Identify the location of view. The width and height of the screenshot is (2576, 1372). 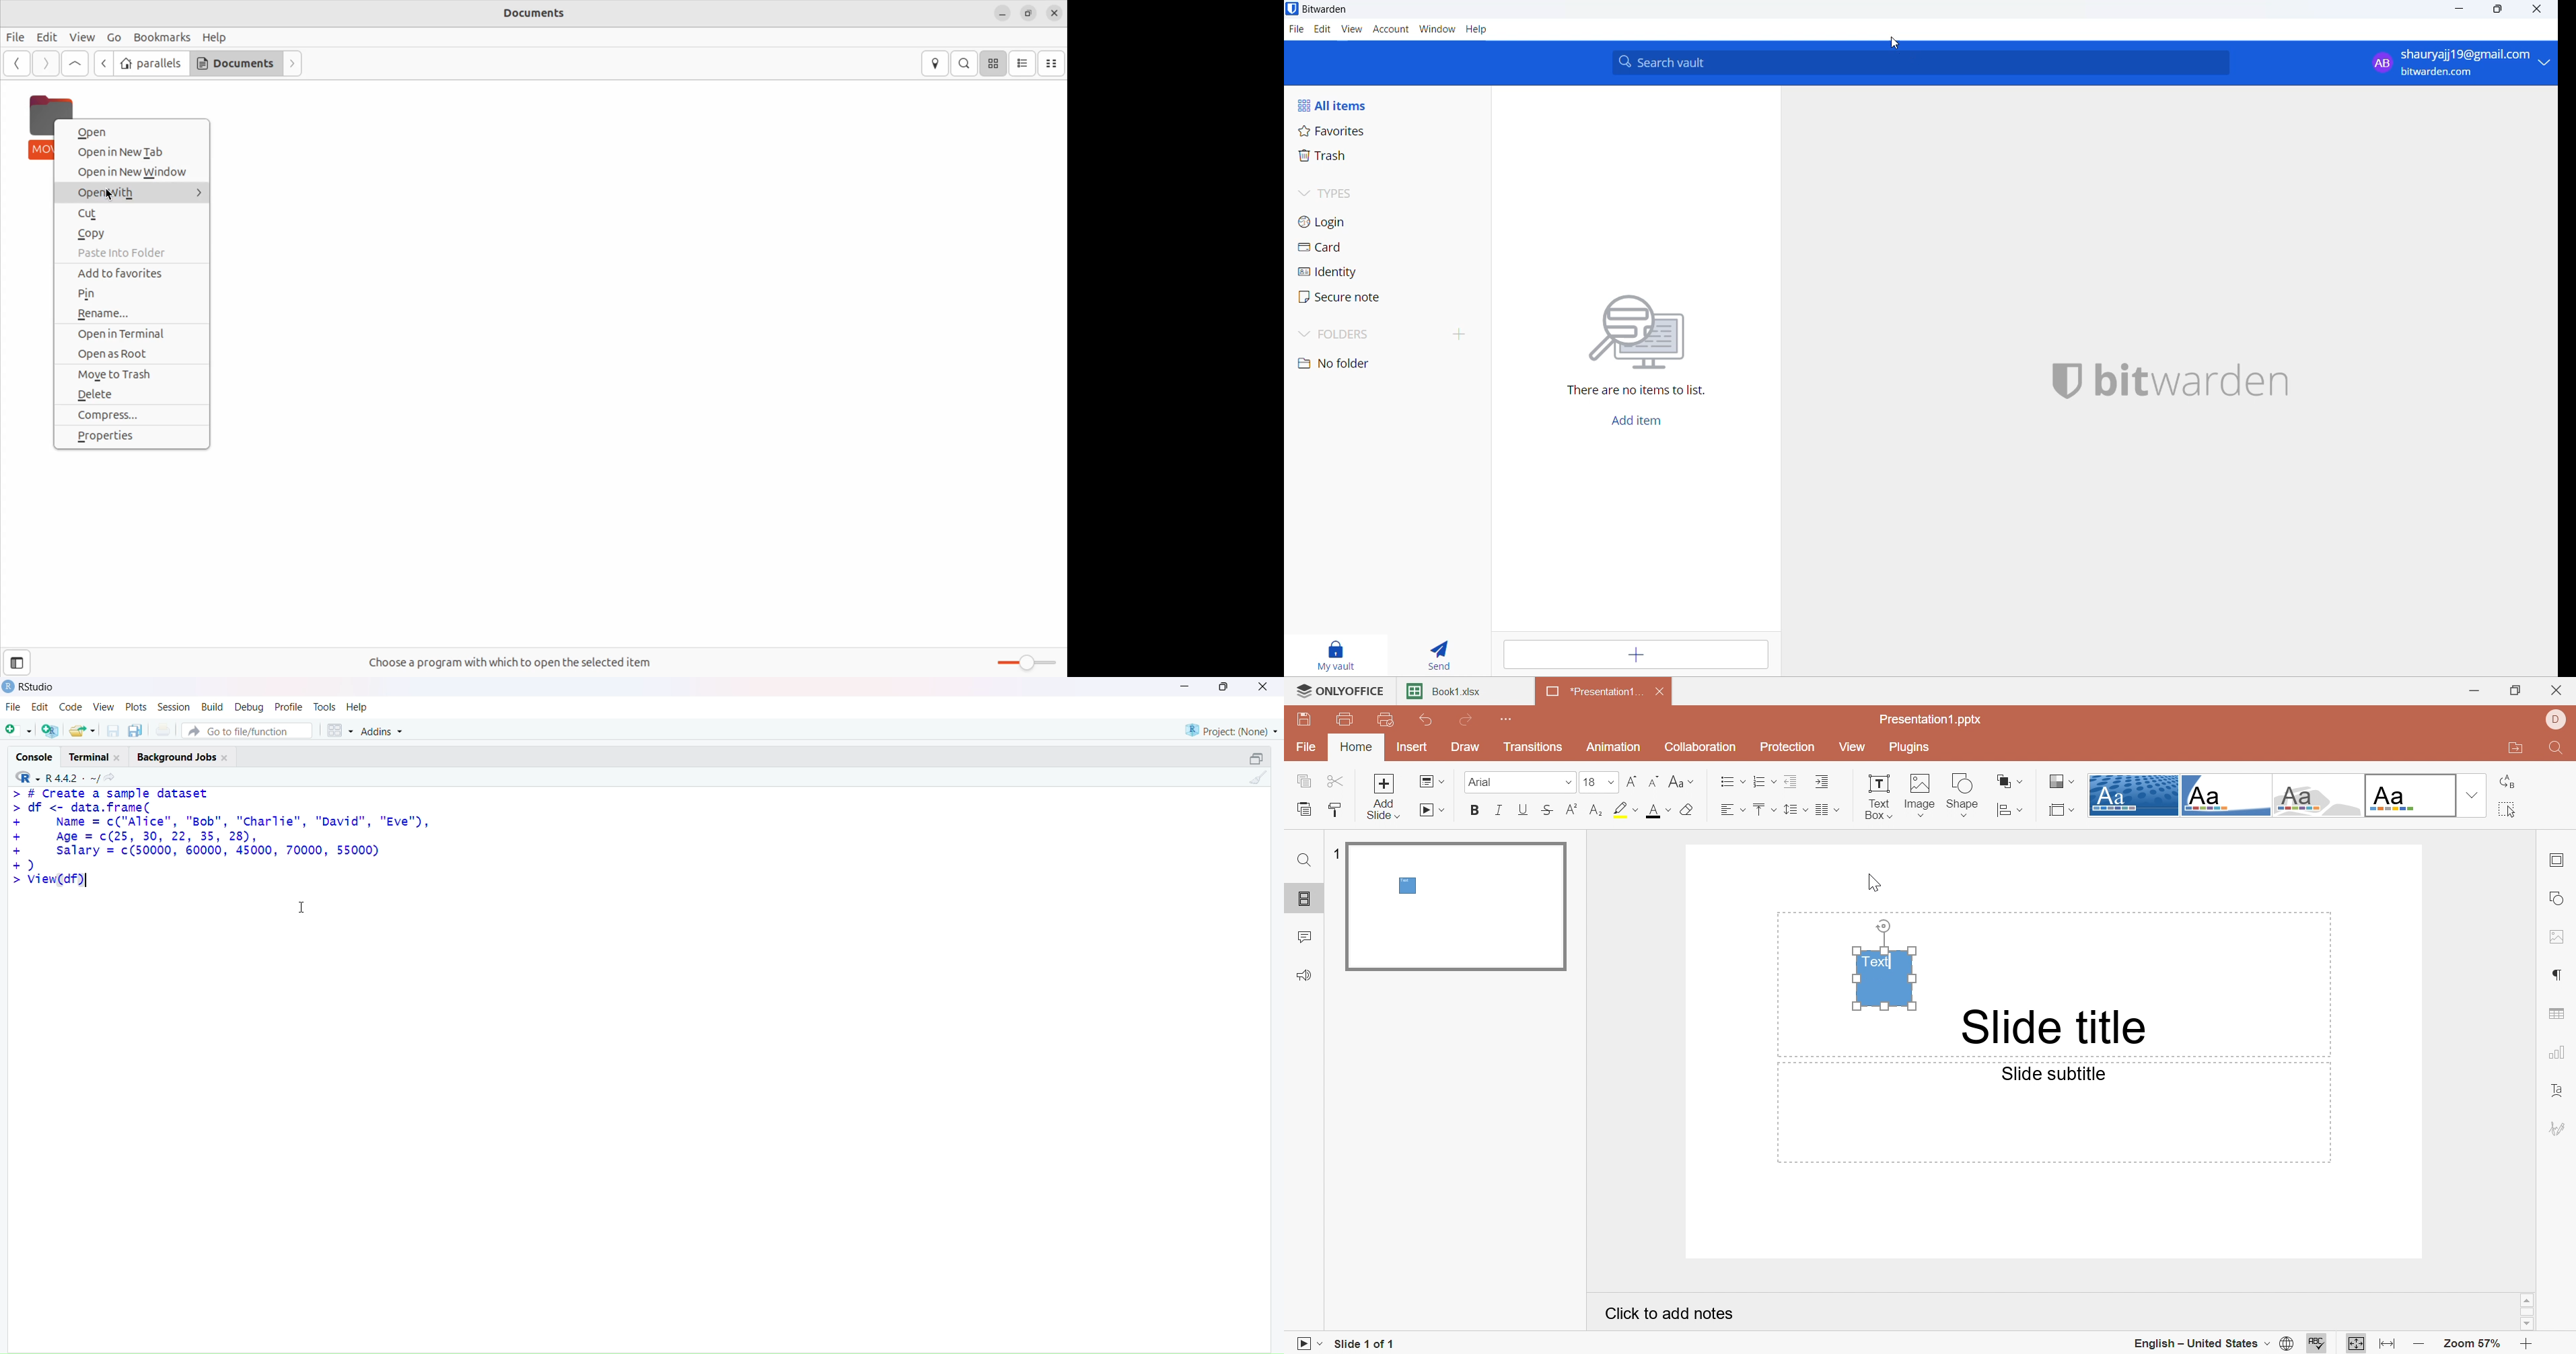
(103, 706).